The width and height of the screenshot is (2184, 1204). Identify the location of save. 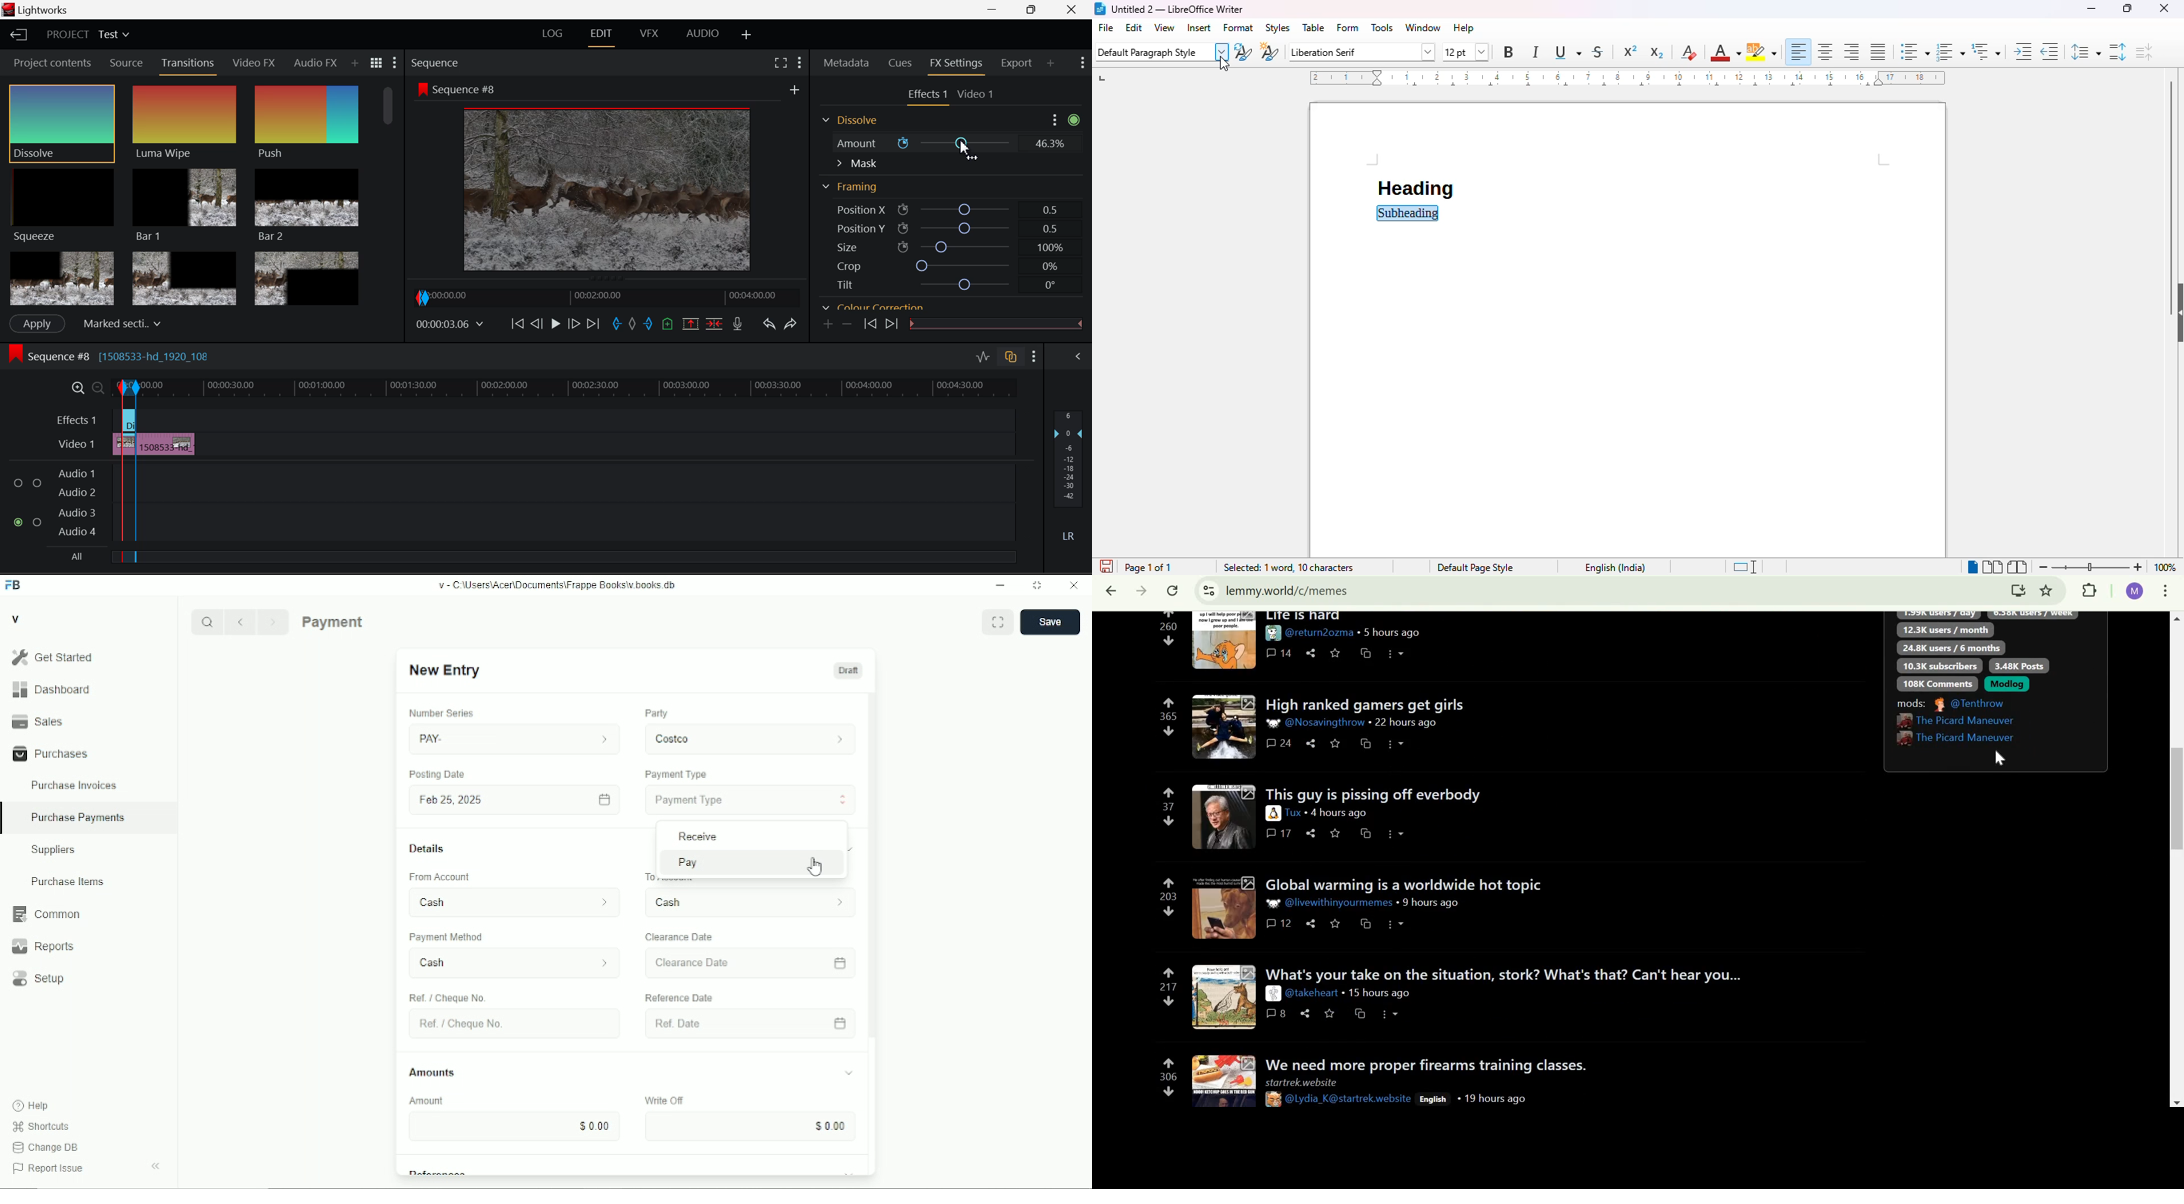
(1335, 834).